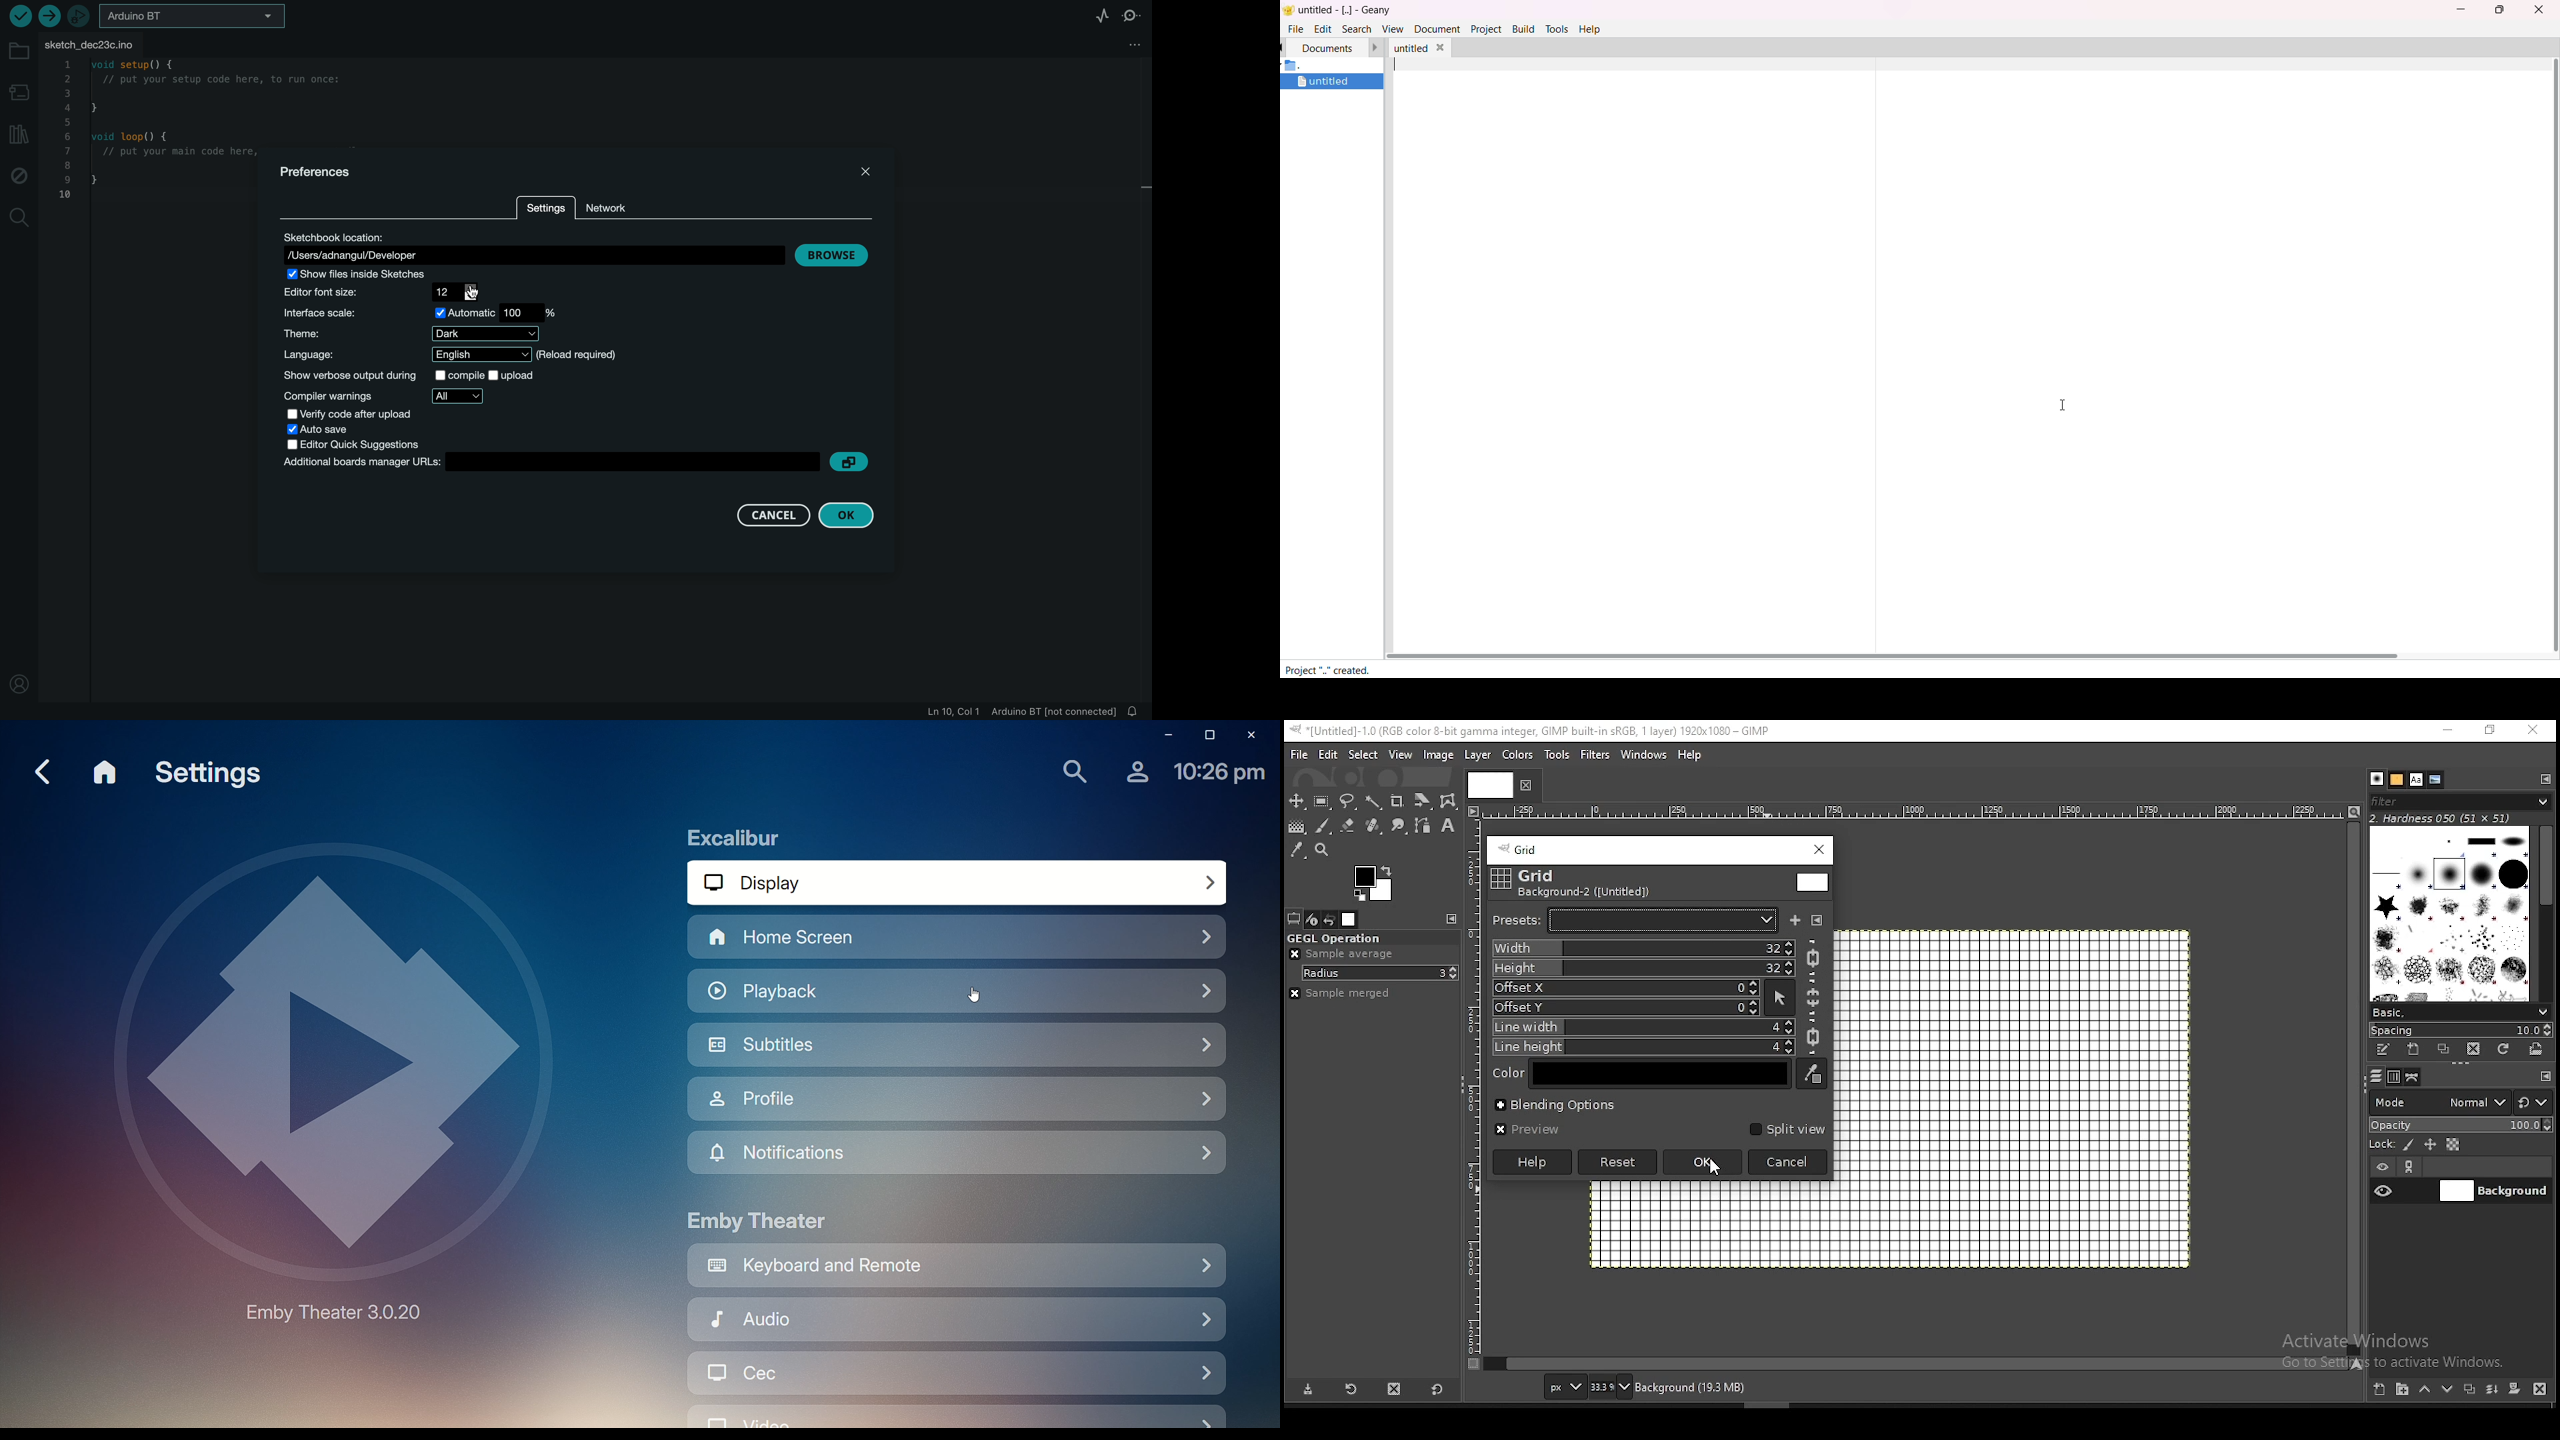 This screenshot has height=1456, width=2576. What do you see at coordinates (426, 374) in the screenshot?
I see `show output` at bounding box center [426, 374].